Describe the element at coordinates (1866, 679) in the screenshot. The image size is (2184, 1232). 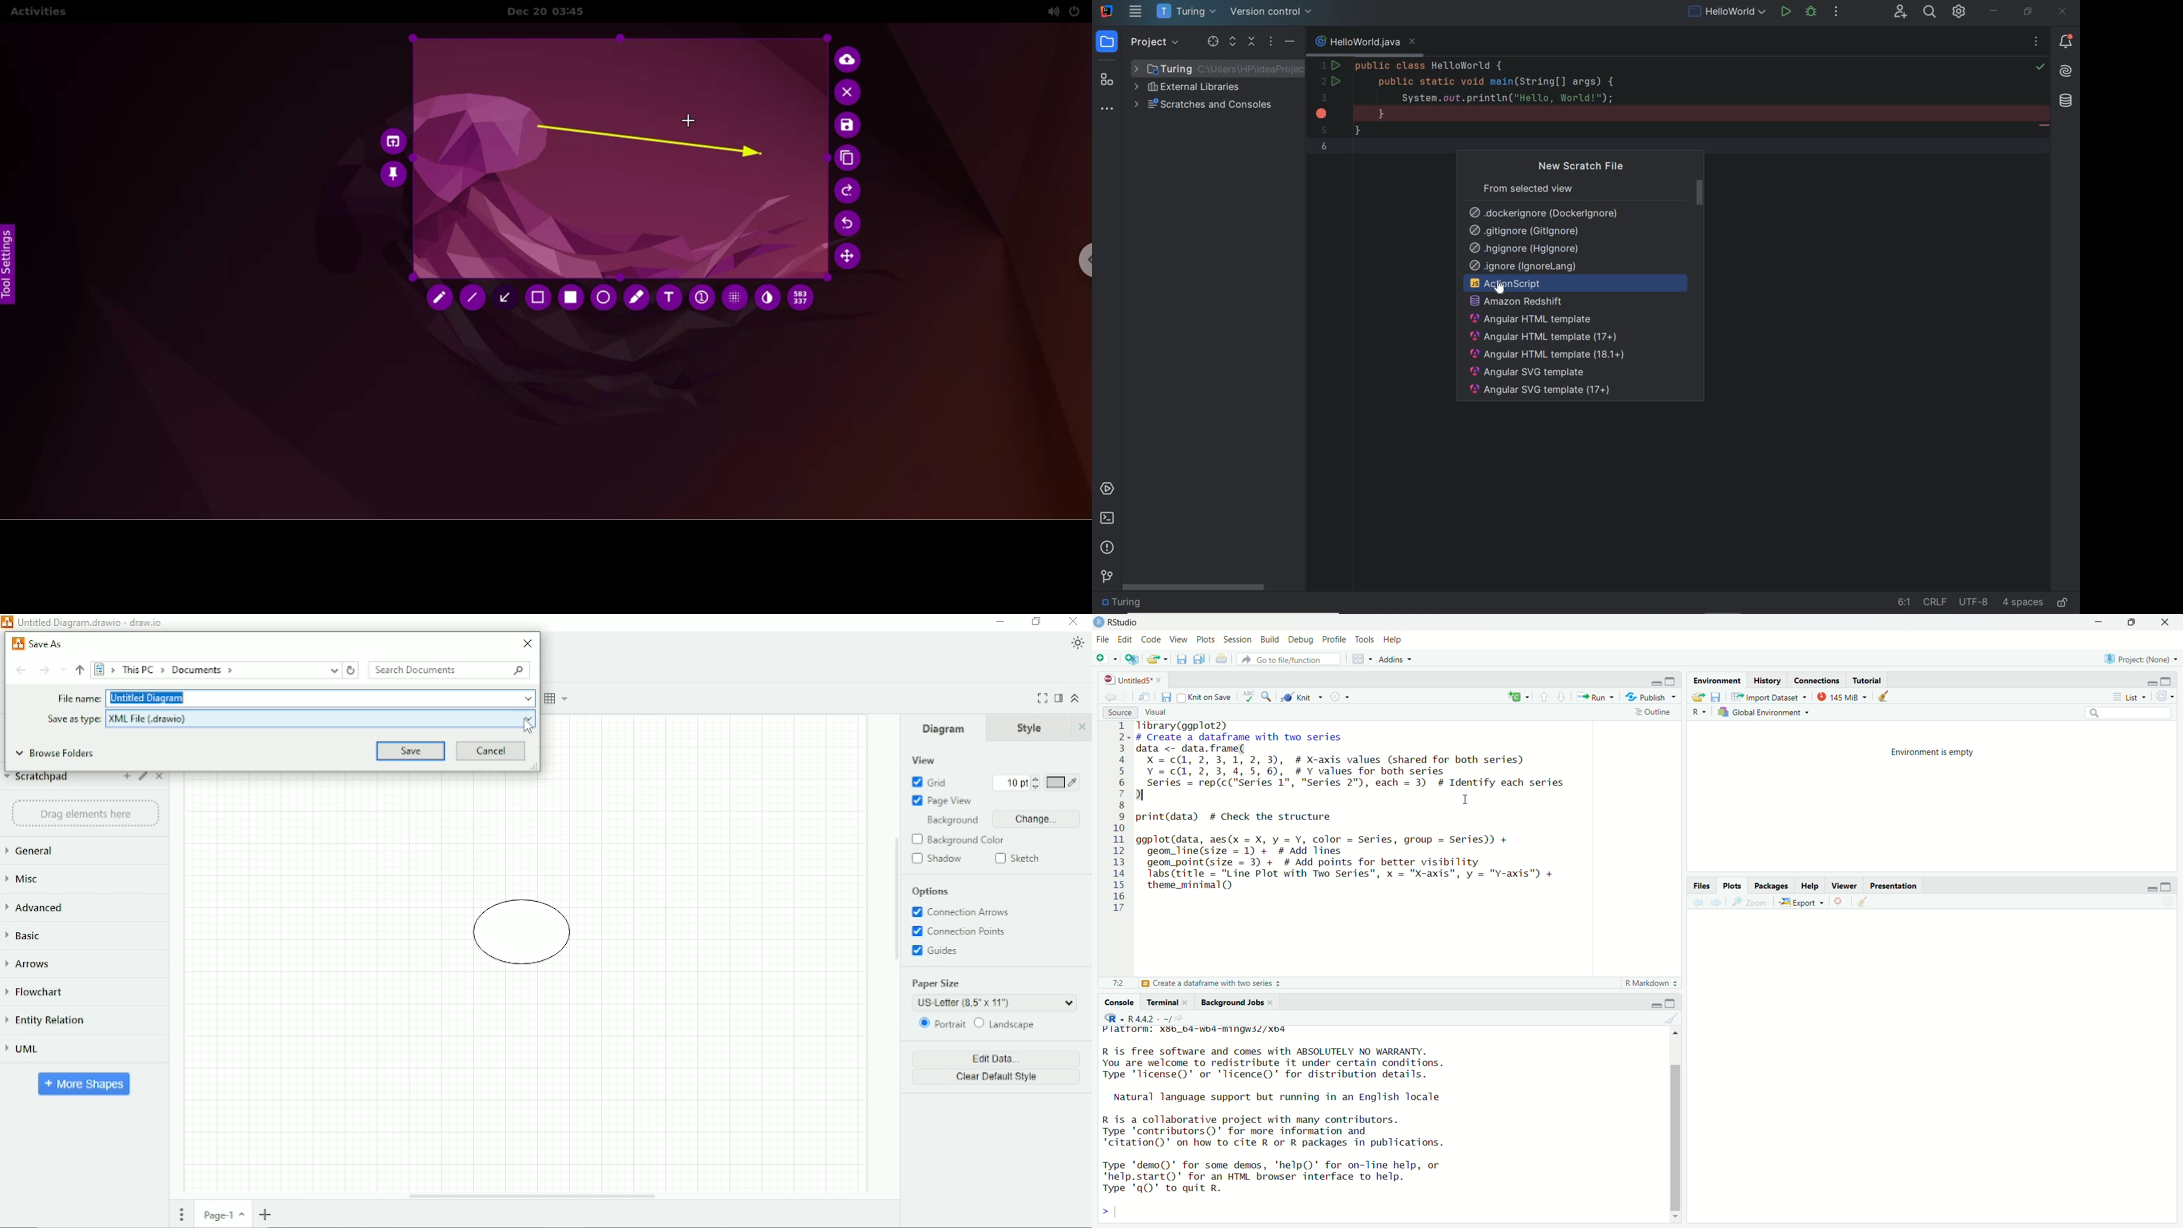
I see `Tutorial` at that location.